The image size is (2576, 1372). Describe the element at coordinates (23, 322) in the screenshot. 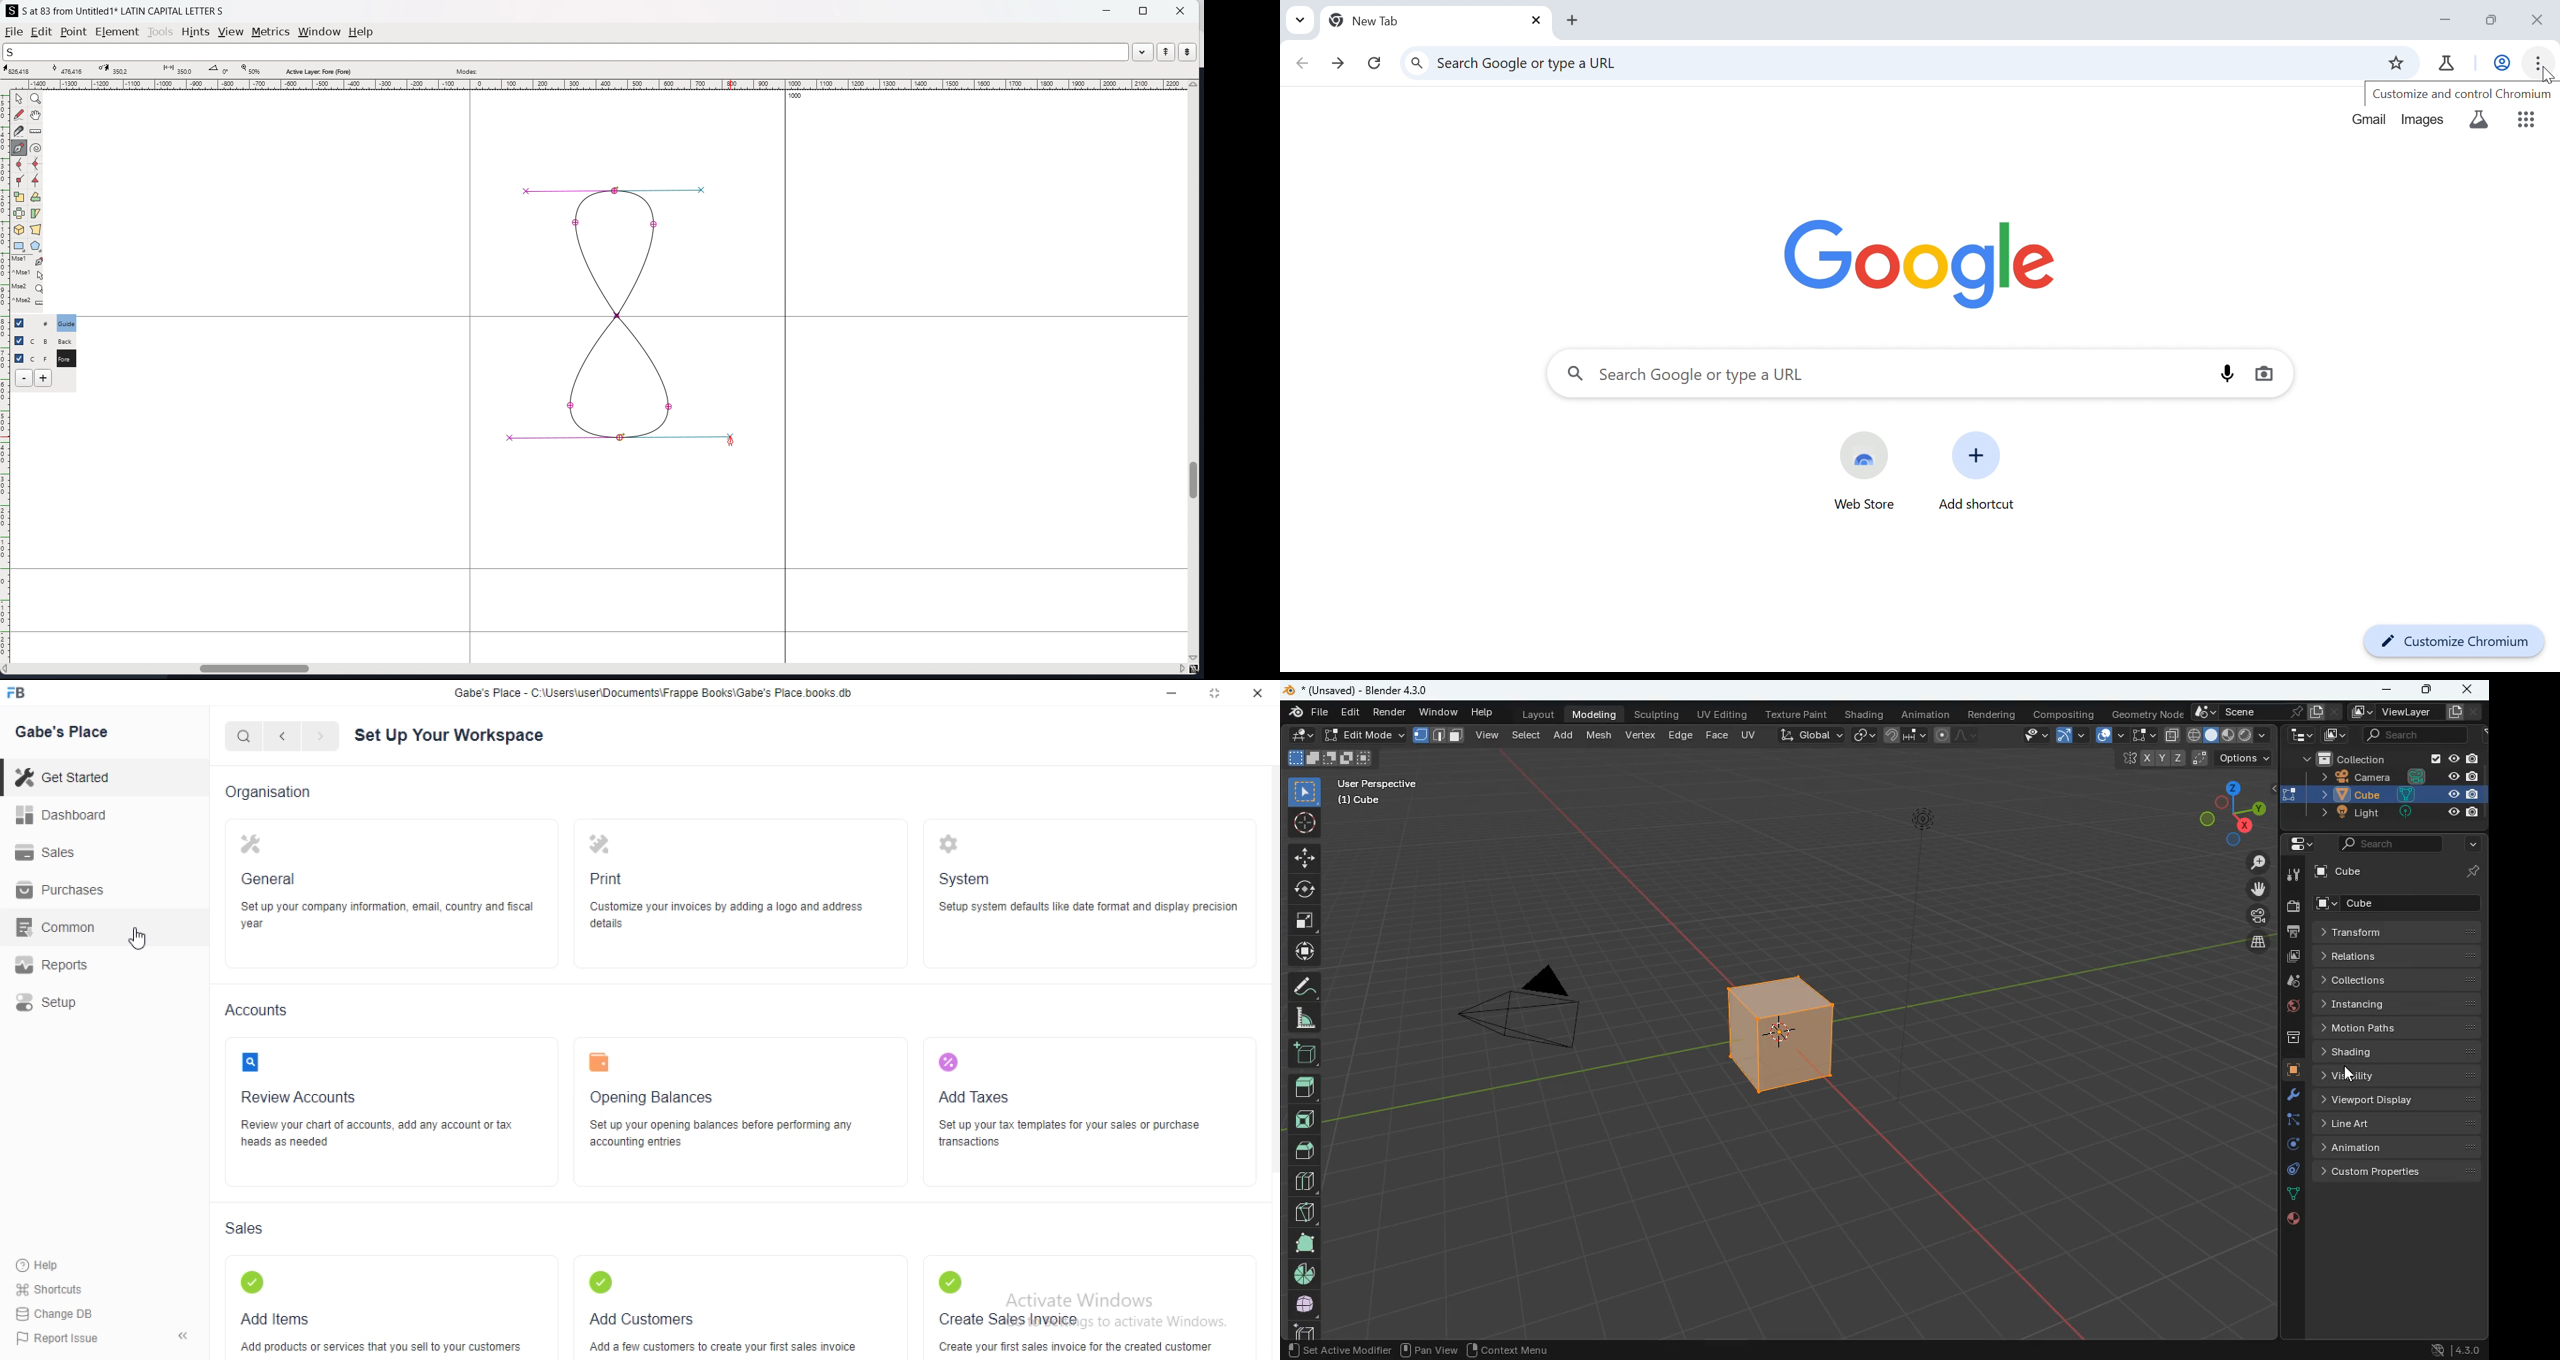

I see `checkbox` at that location.